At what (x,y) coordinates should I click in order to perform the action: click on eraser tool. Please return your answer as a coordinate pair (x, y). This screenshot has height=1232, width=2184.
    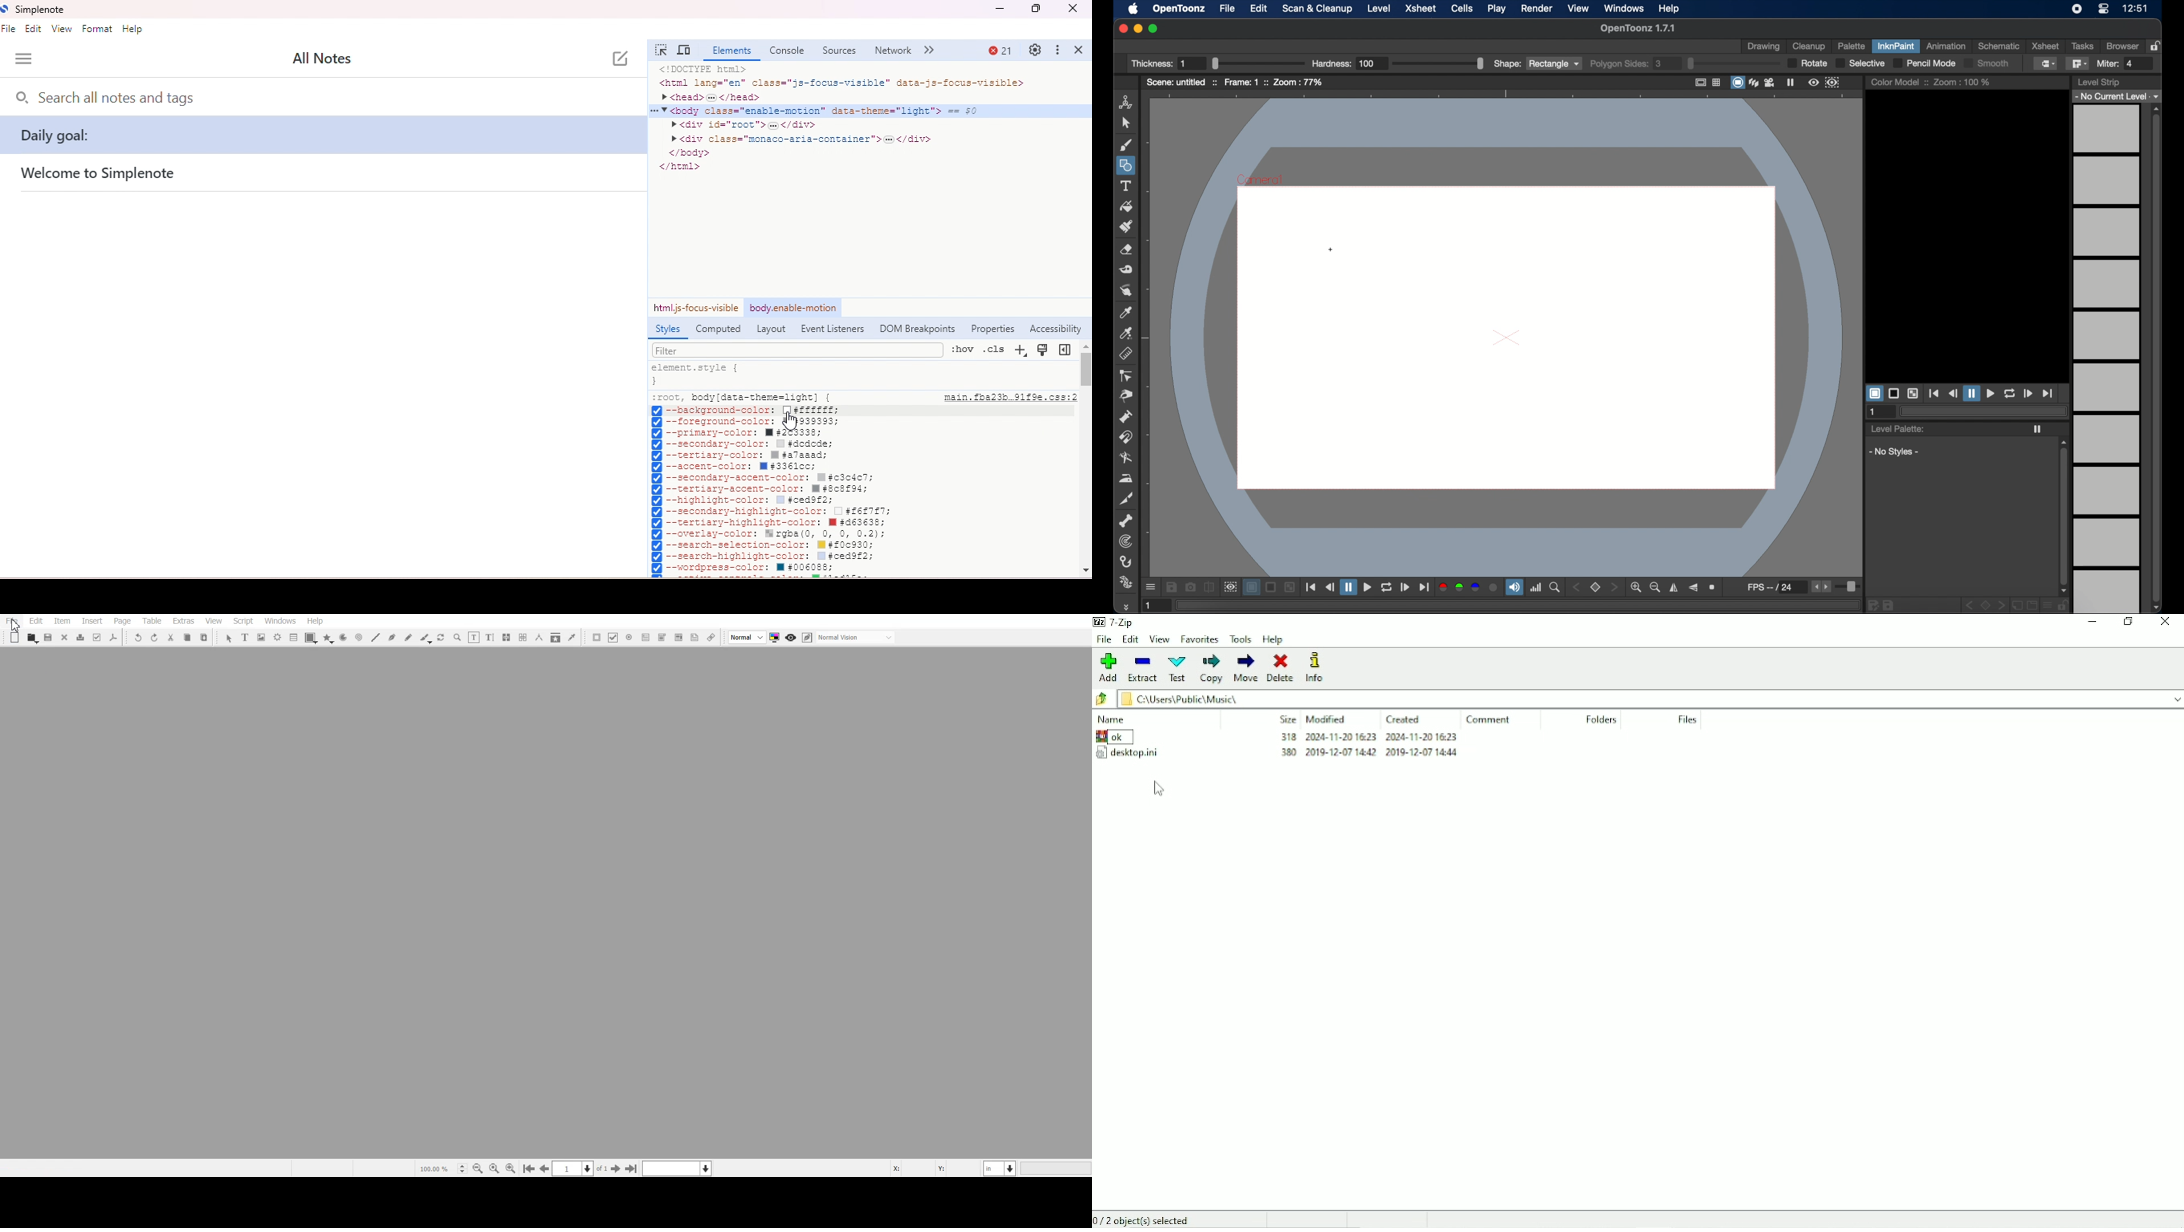
    Looking at the image, I should click on (1126, 250).